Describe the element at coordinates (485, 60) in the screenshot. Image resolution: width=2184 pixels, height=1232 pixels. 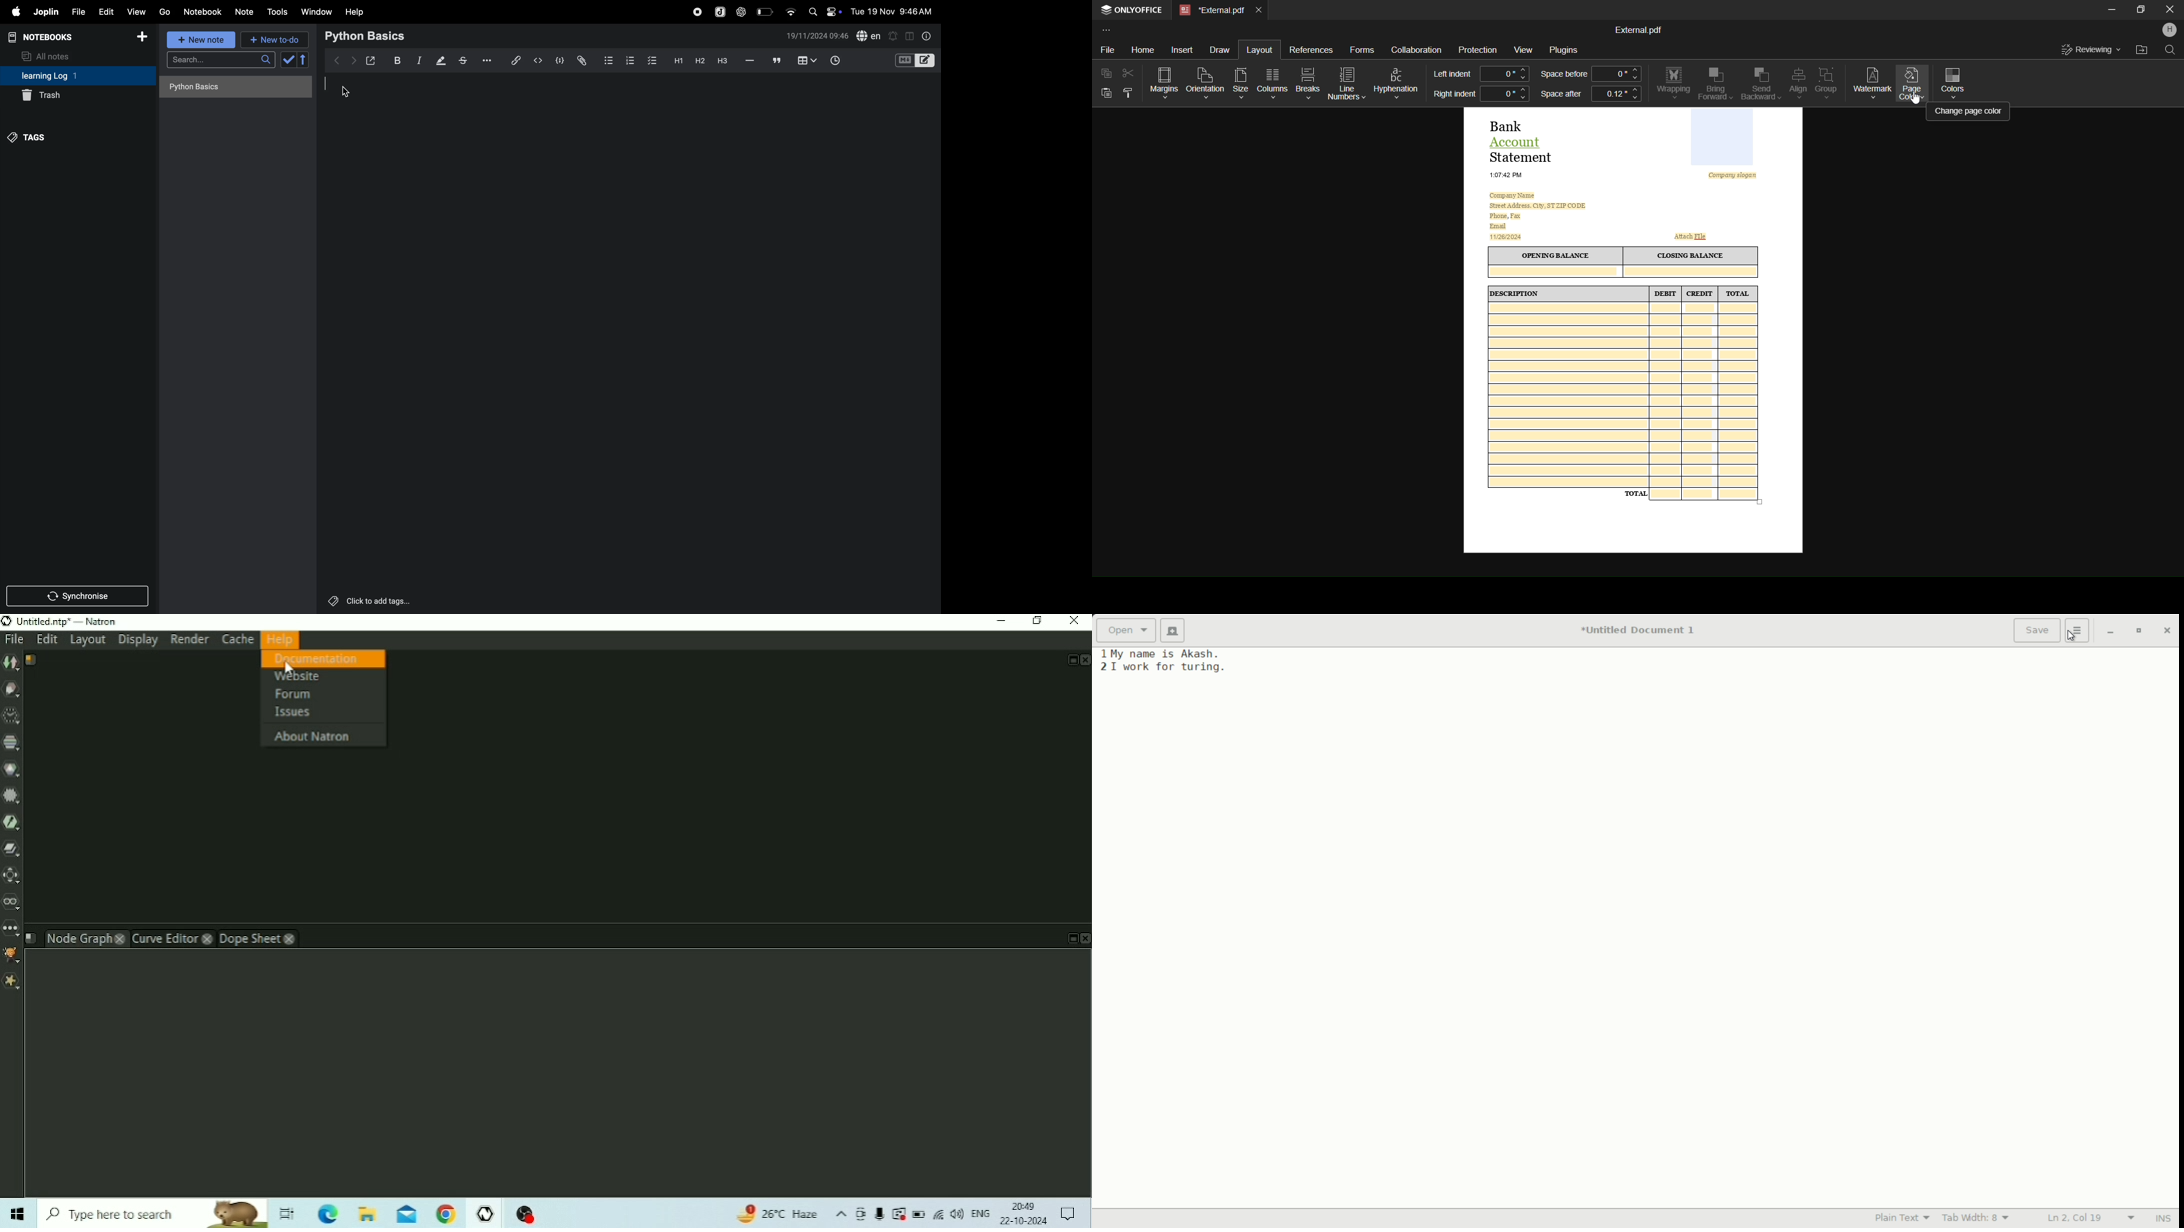
I see `options` at that location.